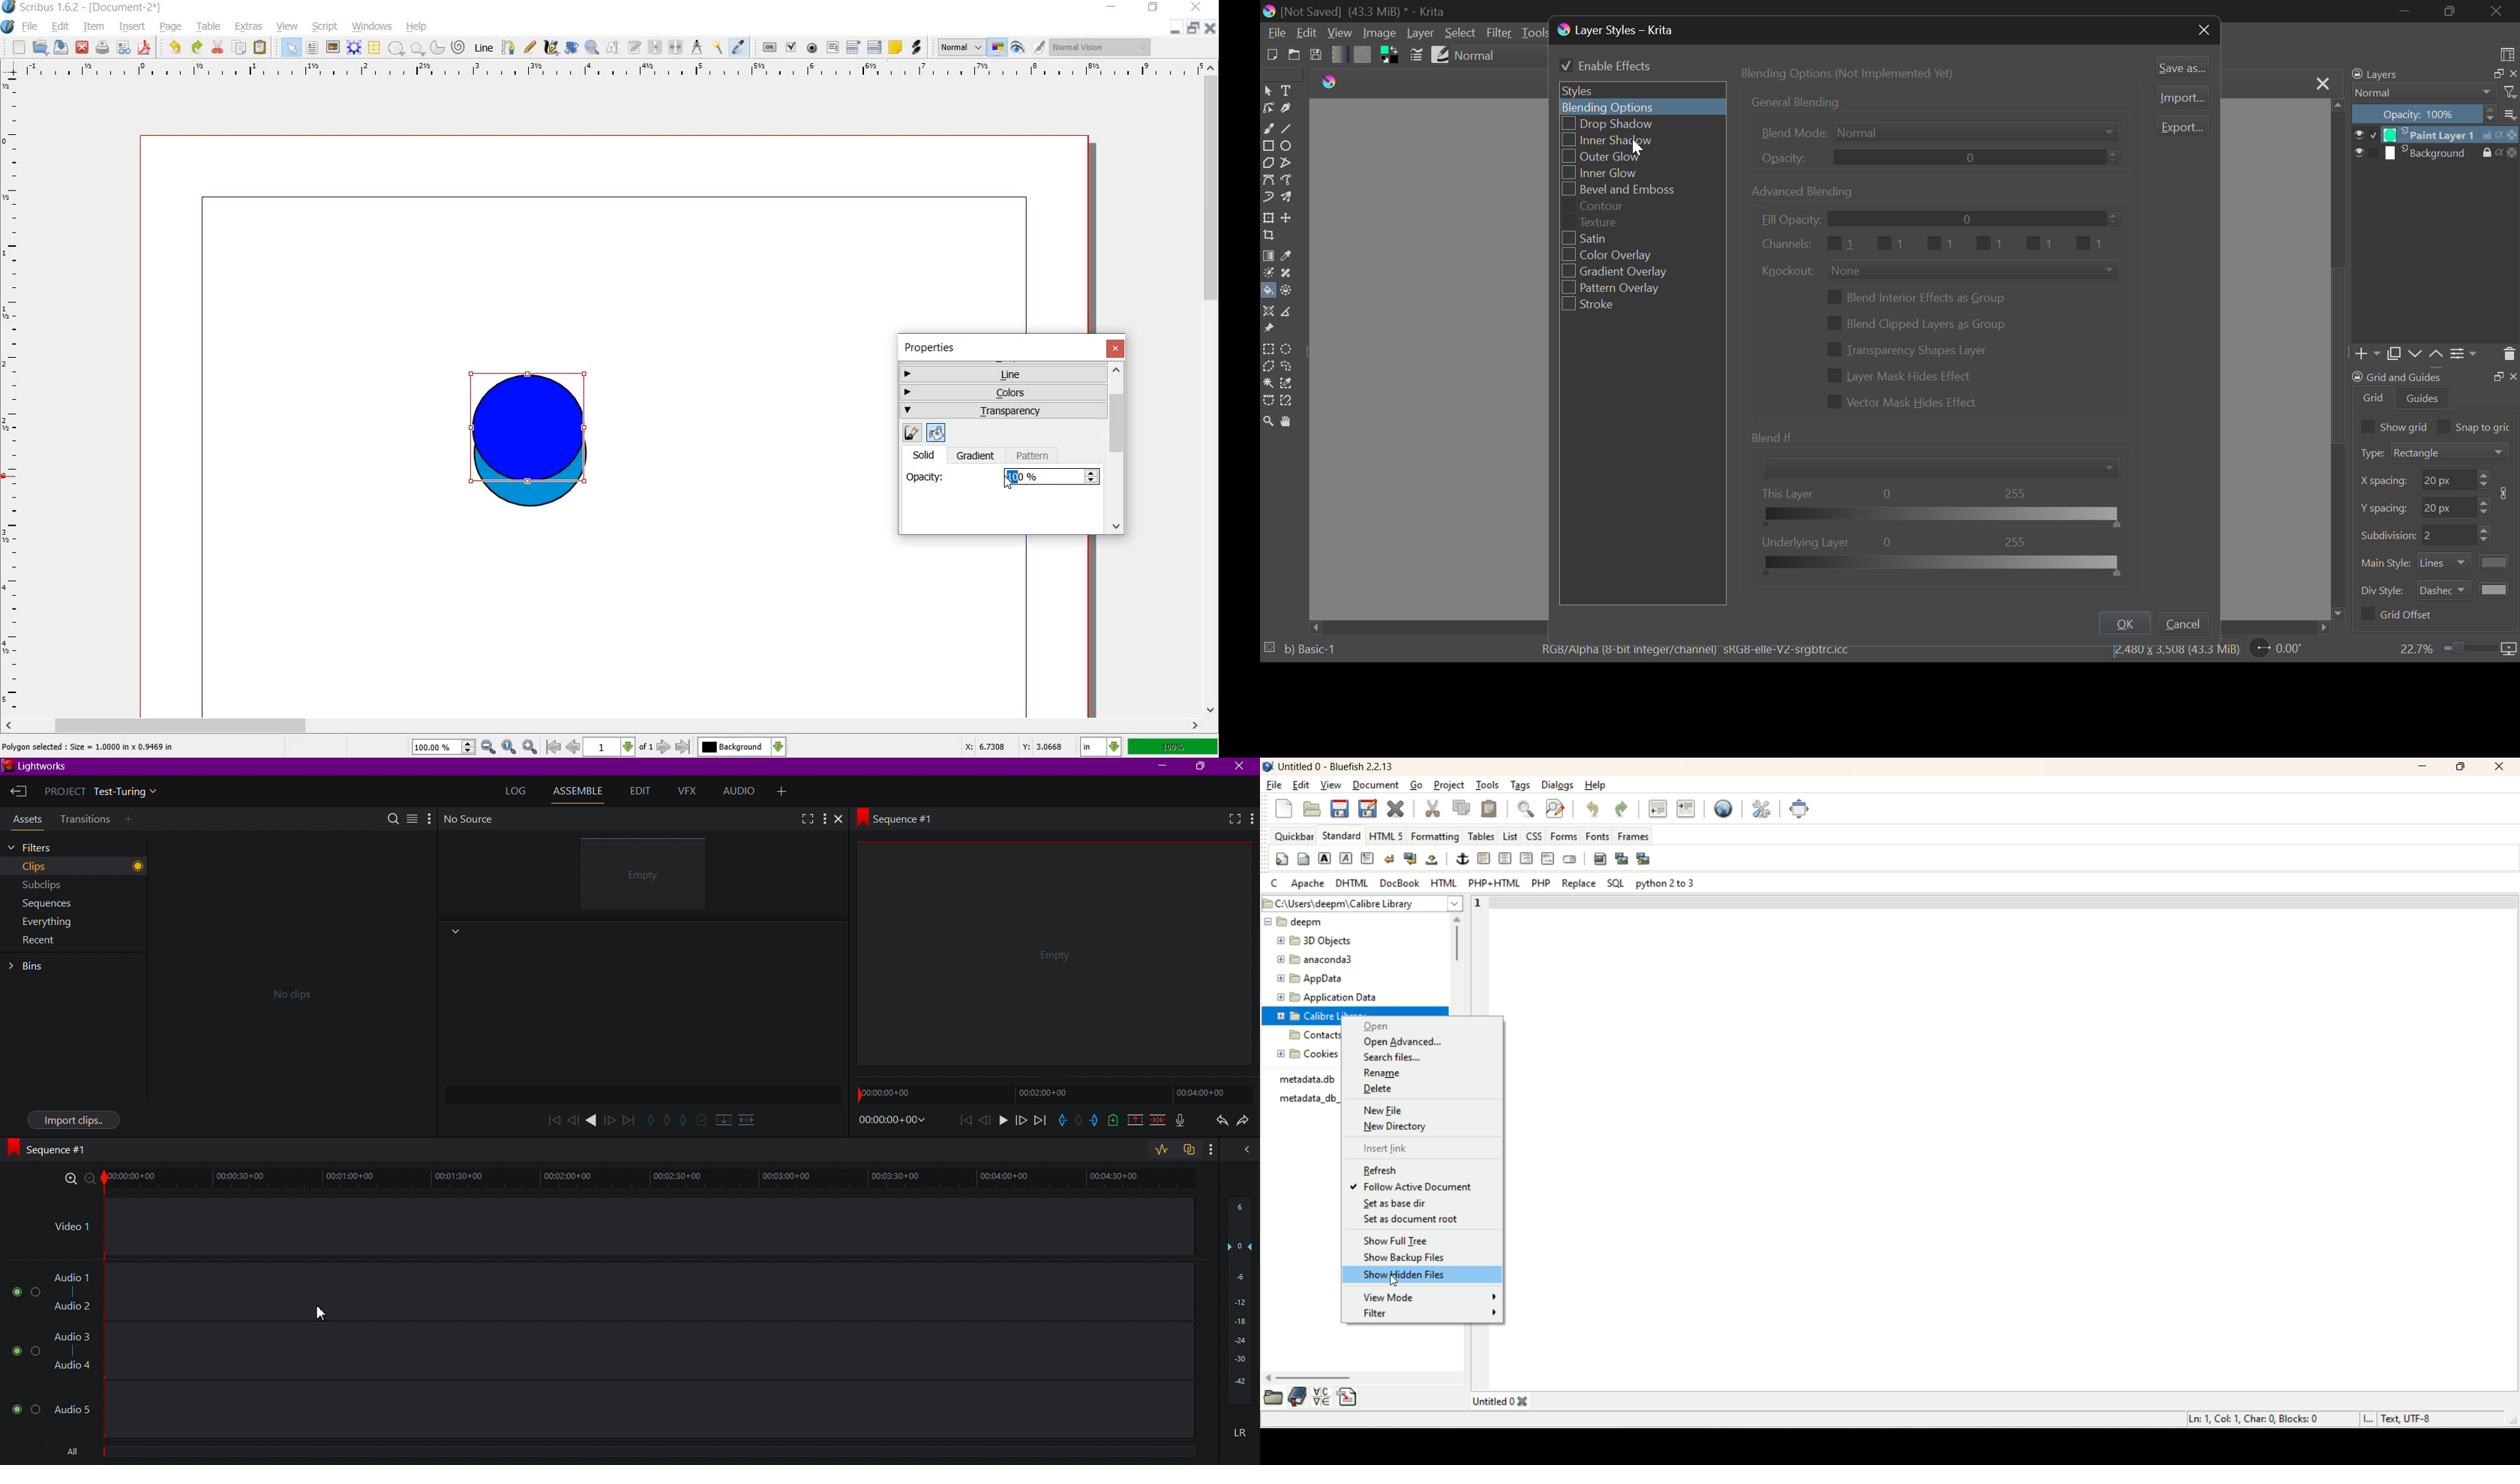  What do you see at coordinates (1570, 859) in the screenshot?
I see `email` at bounding box center [1570, 859].